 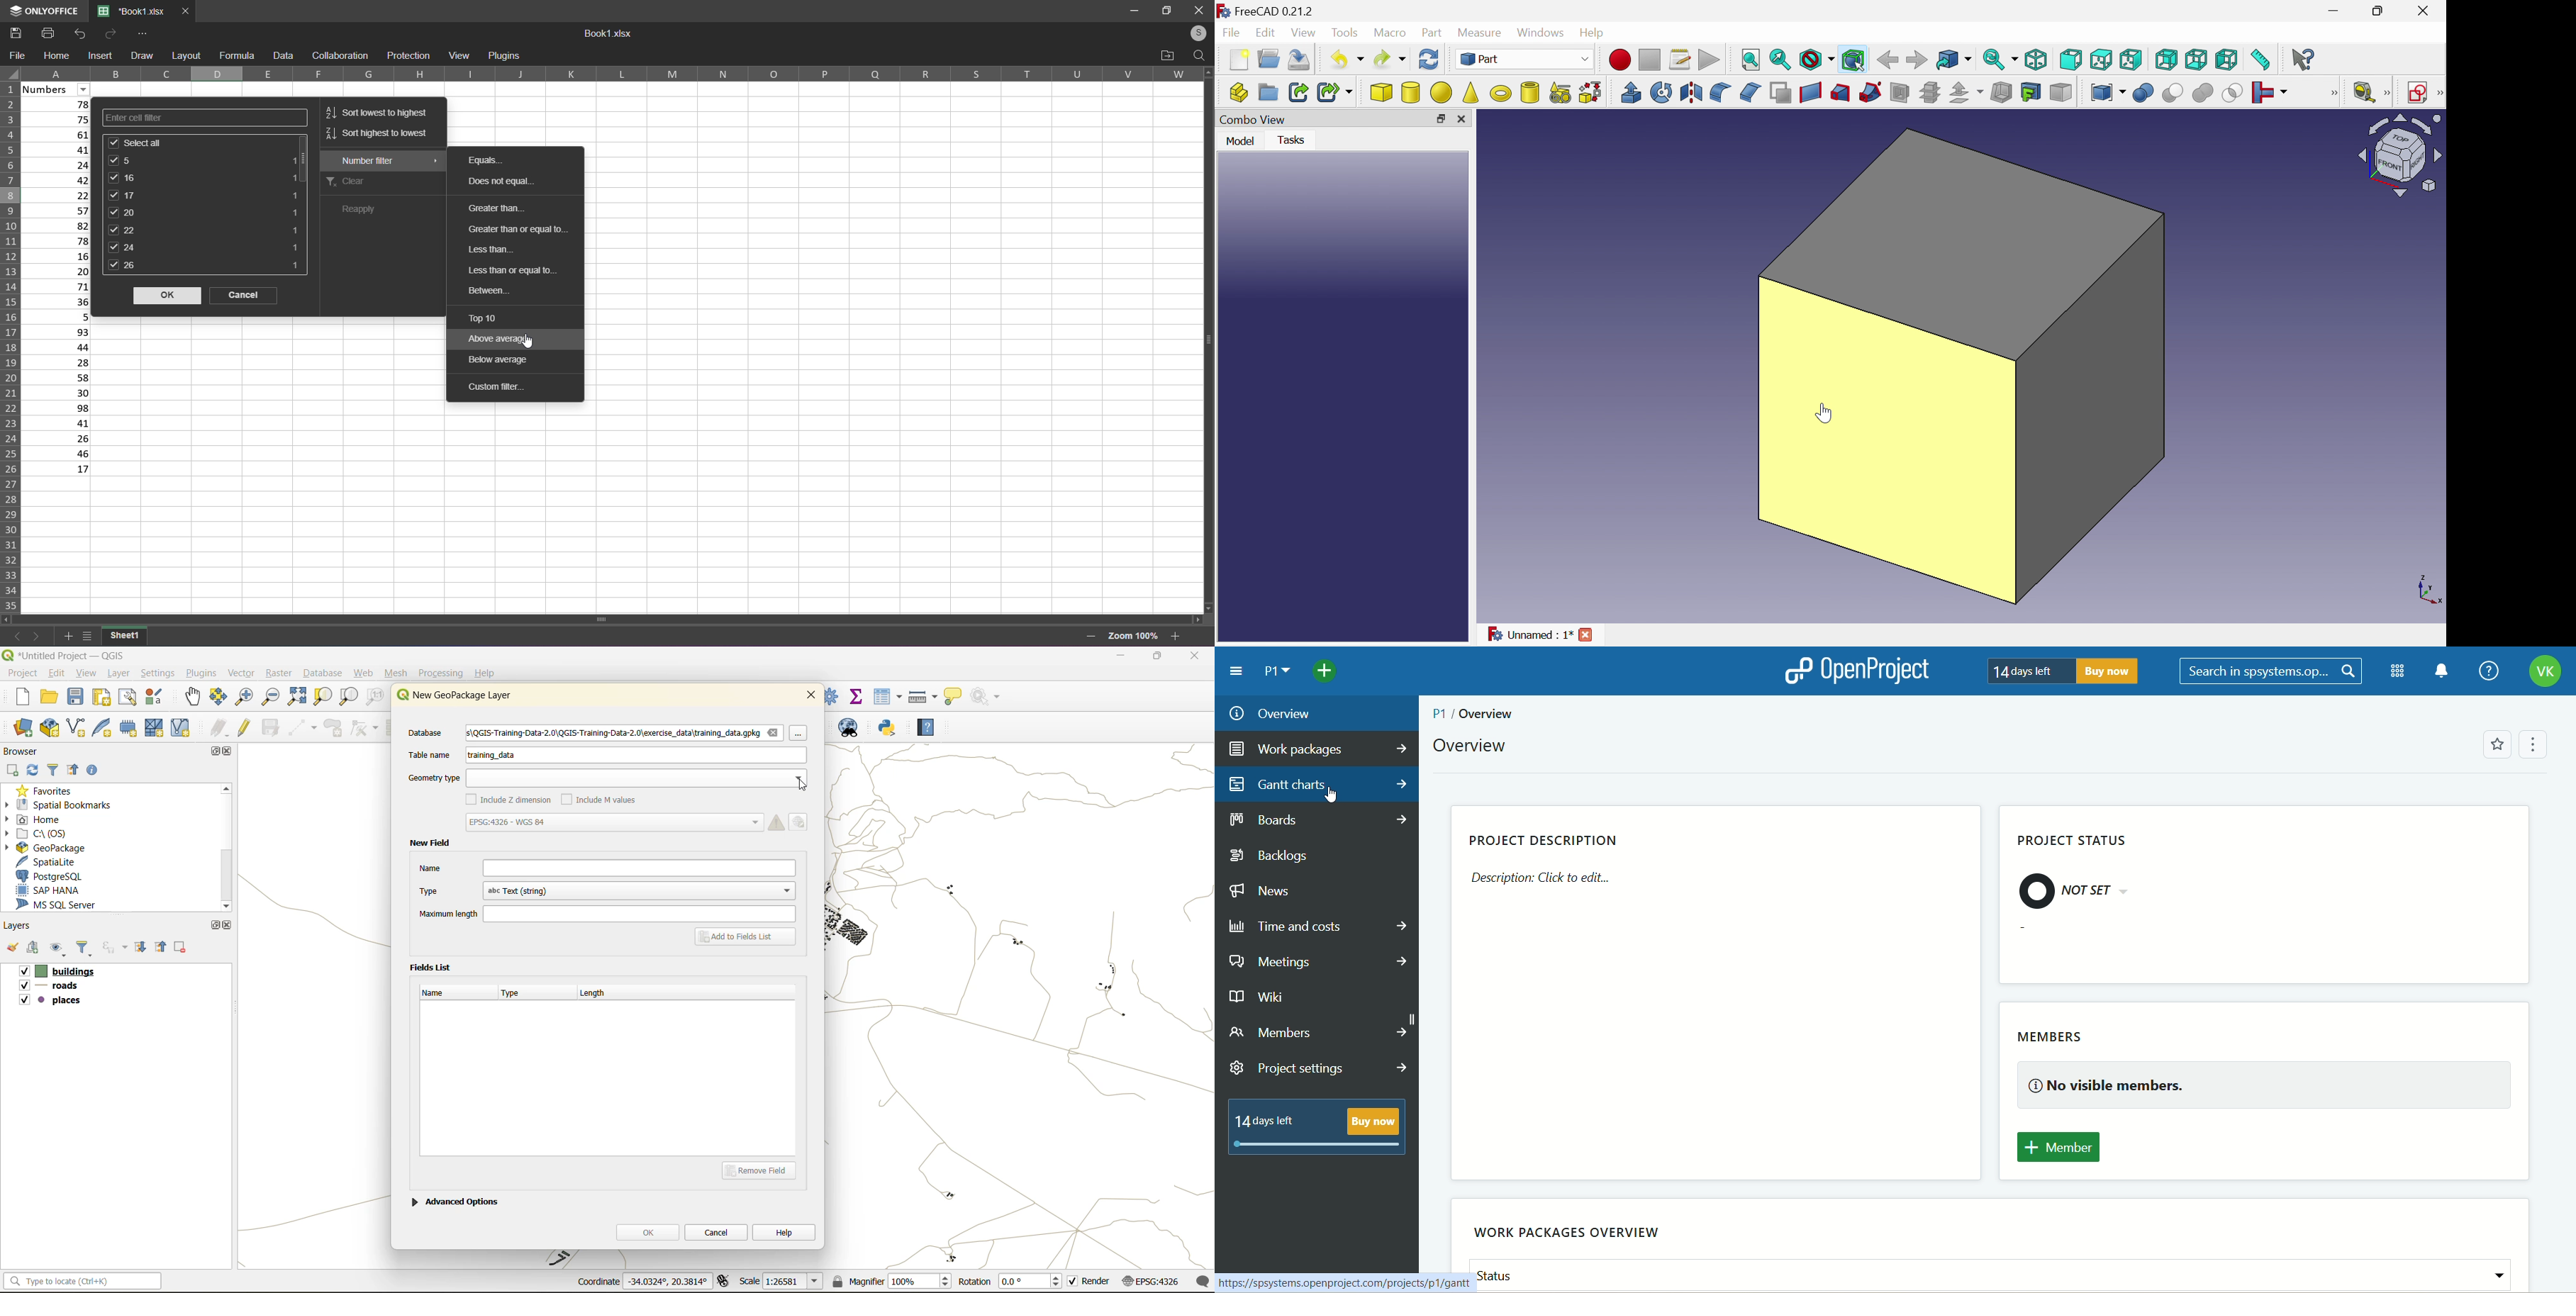 I want to click on collaboration, so click(x=339, y=56).